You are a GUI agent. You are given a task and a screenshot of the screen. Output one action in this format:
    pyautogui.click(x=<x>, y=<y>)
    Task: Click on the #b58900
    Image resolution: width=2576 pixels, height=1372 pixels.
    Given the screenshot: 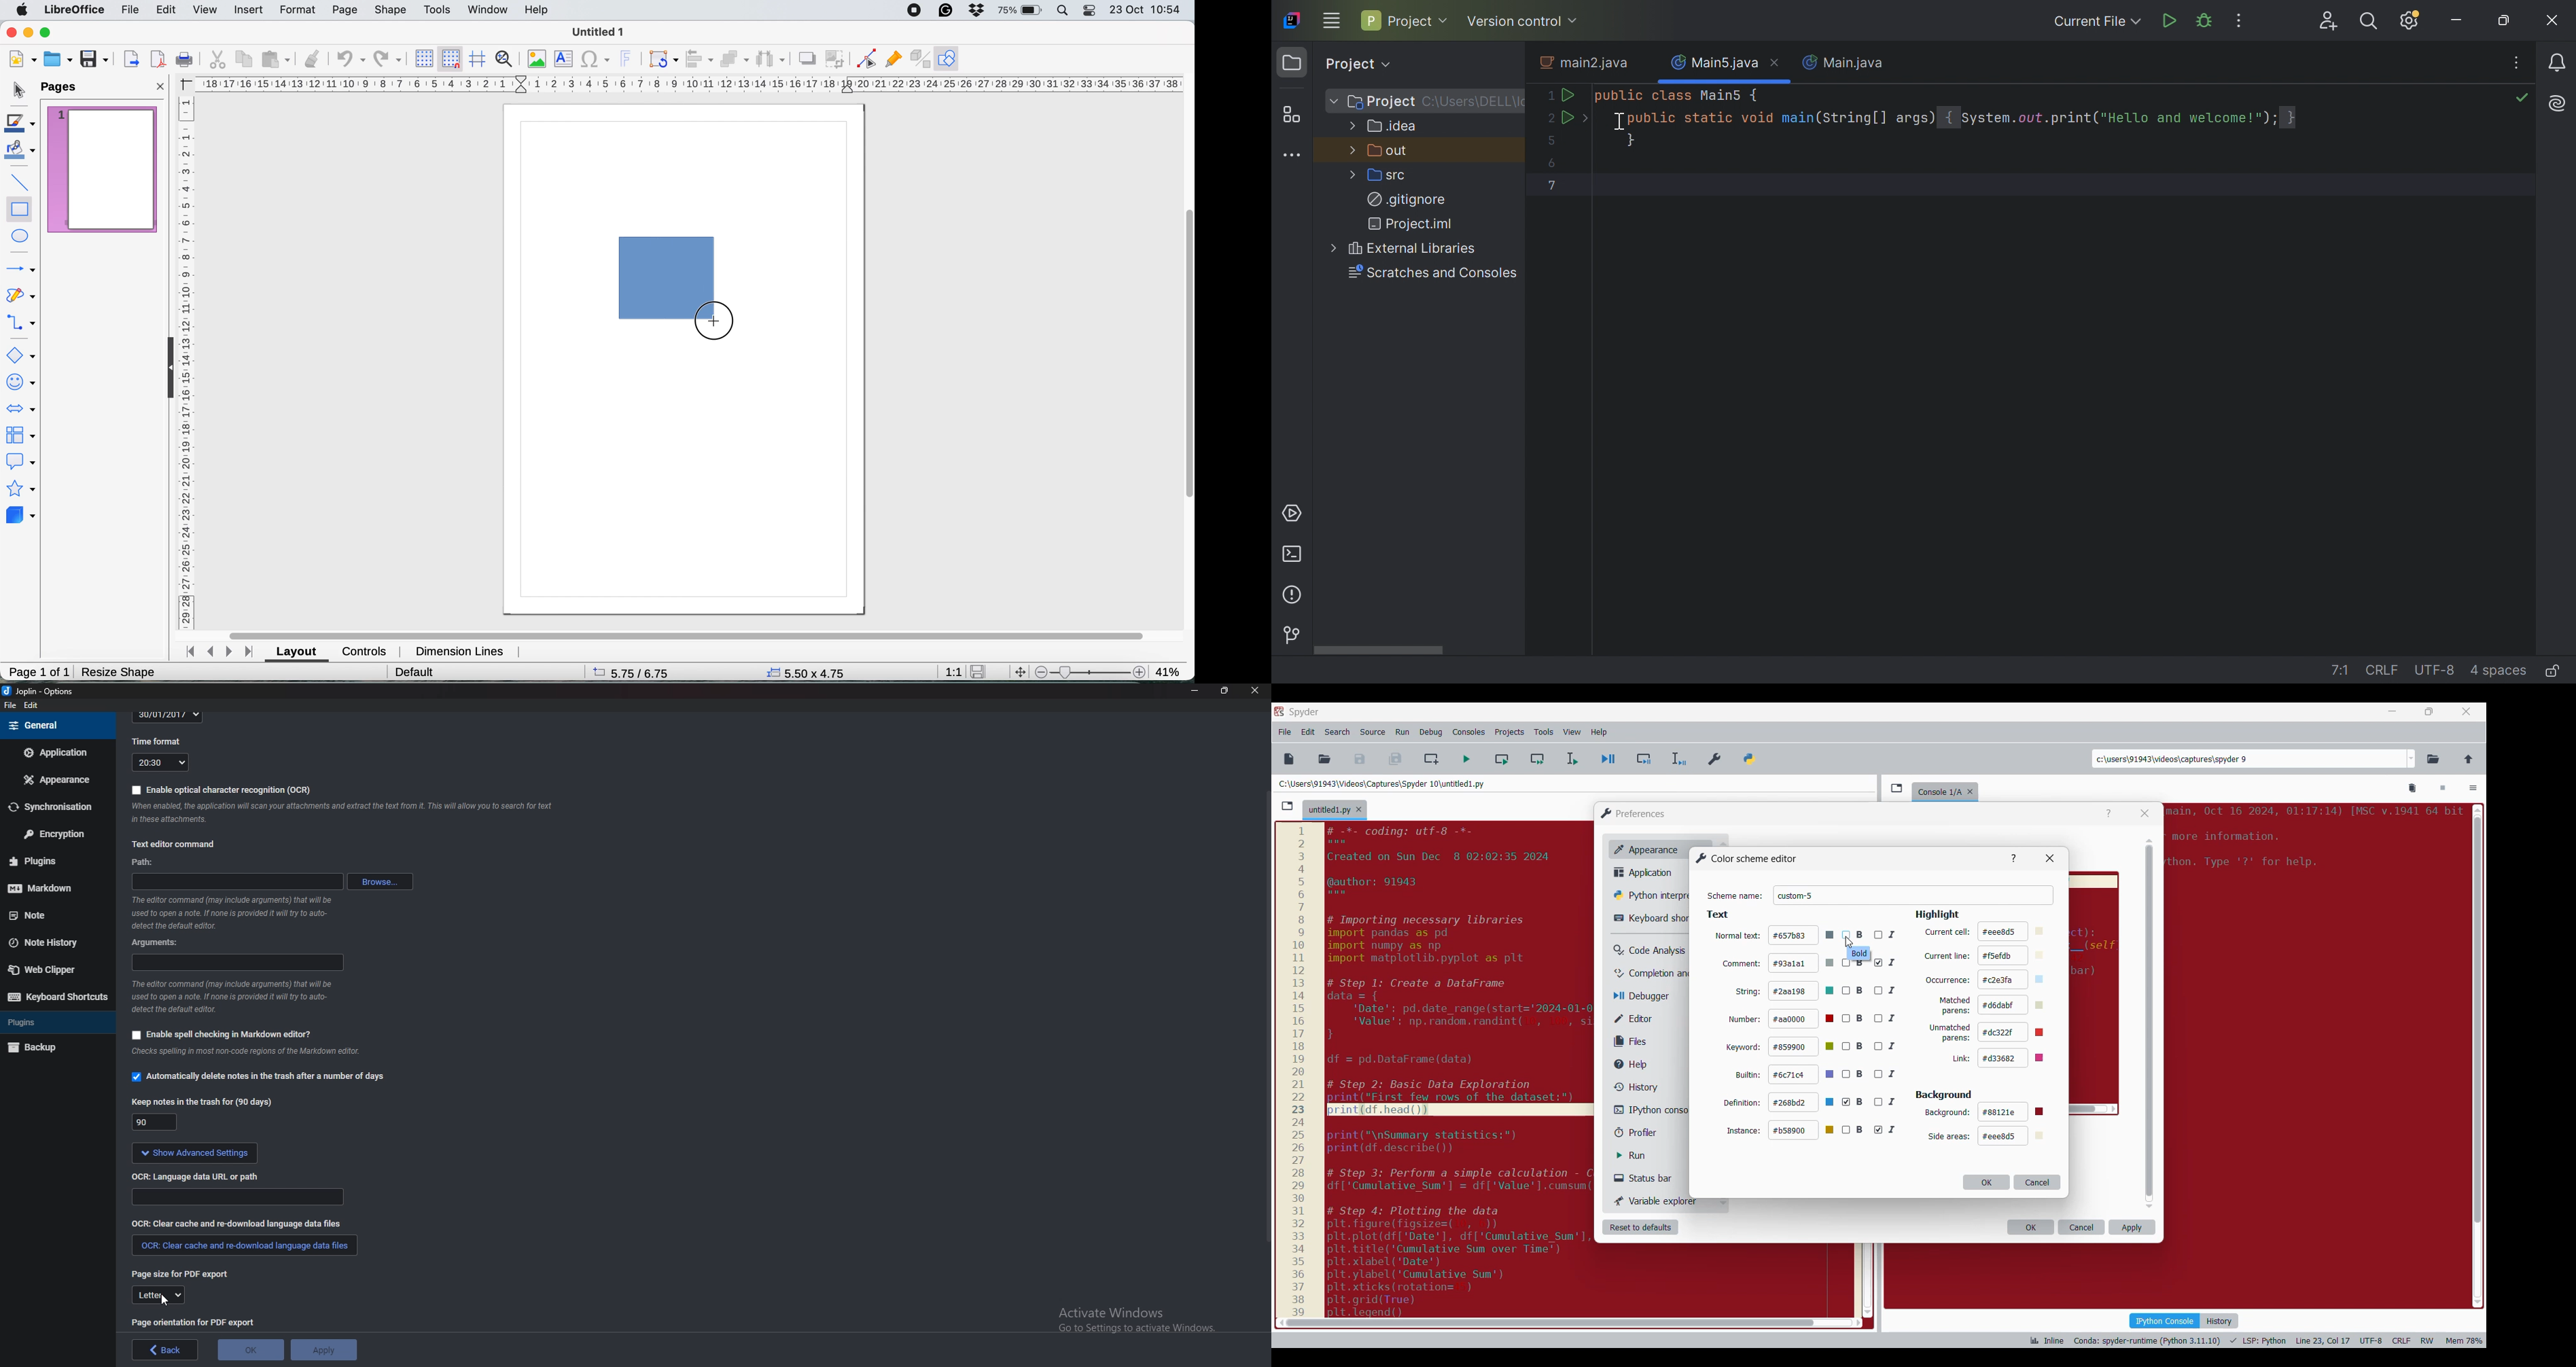 What is the action you would take?
    pyautogui.click(x=1803, y=1130)
    